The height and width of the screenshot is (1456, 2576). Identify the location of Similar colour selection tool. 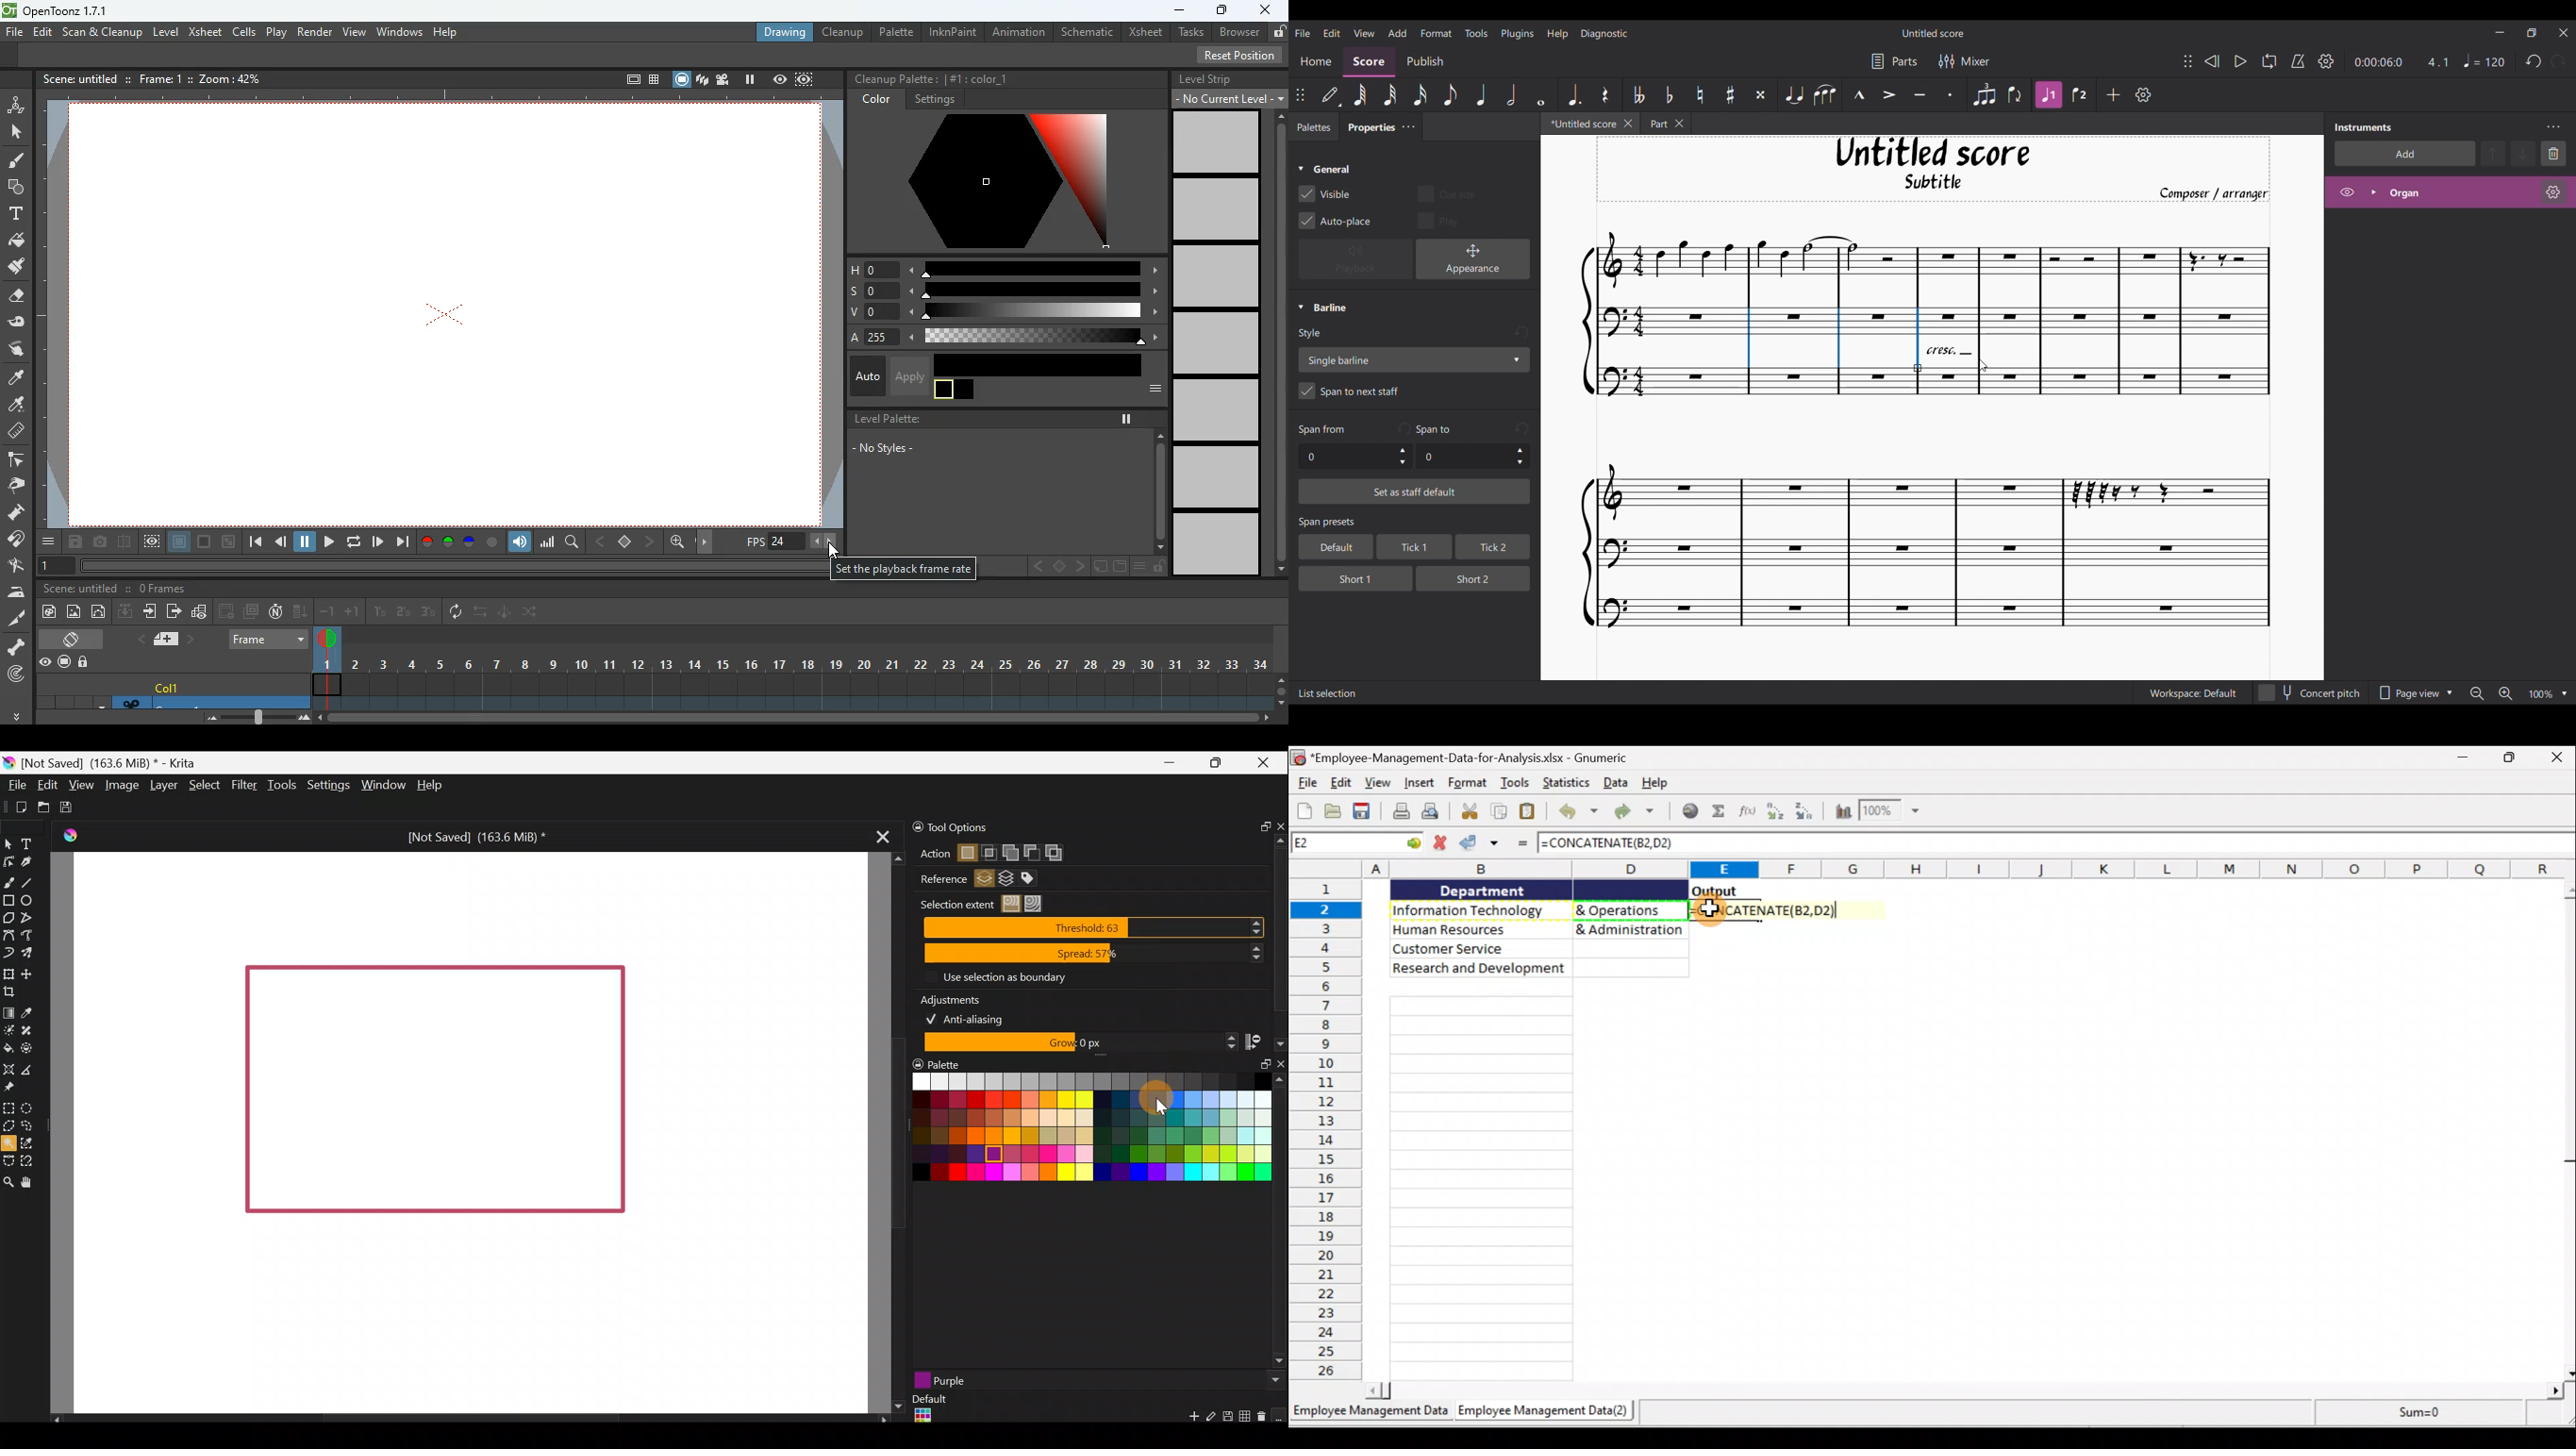
(37, 1142).